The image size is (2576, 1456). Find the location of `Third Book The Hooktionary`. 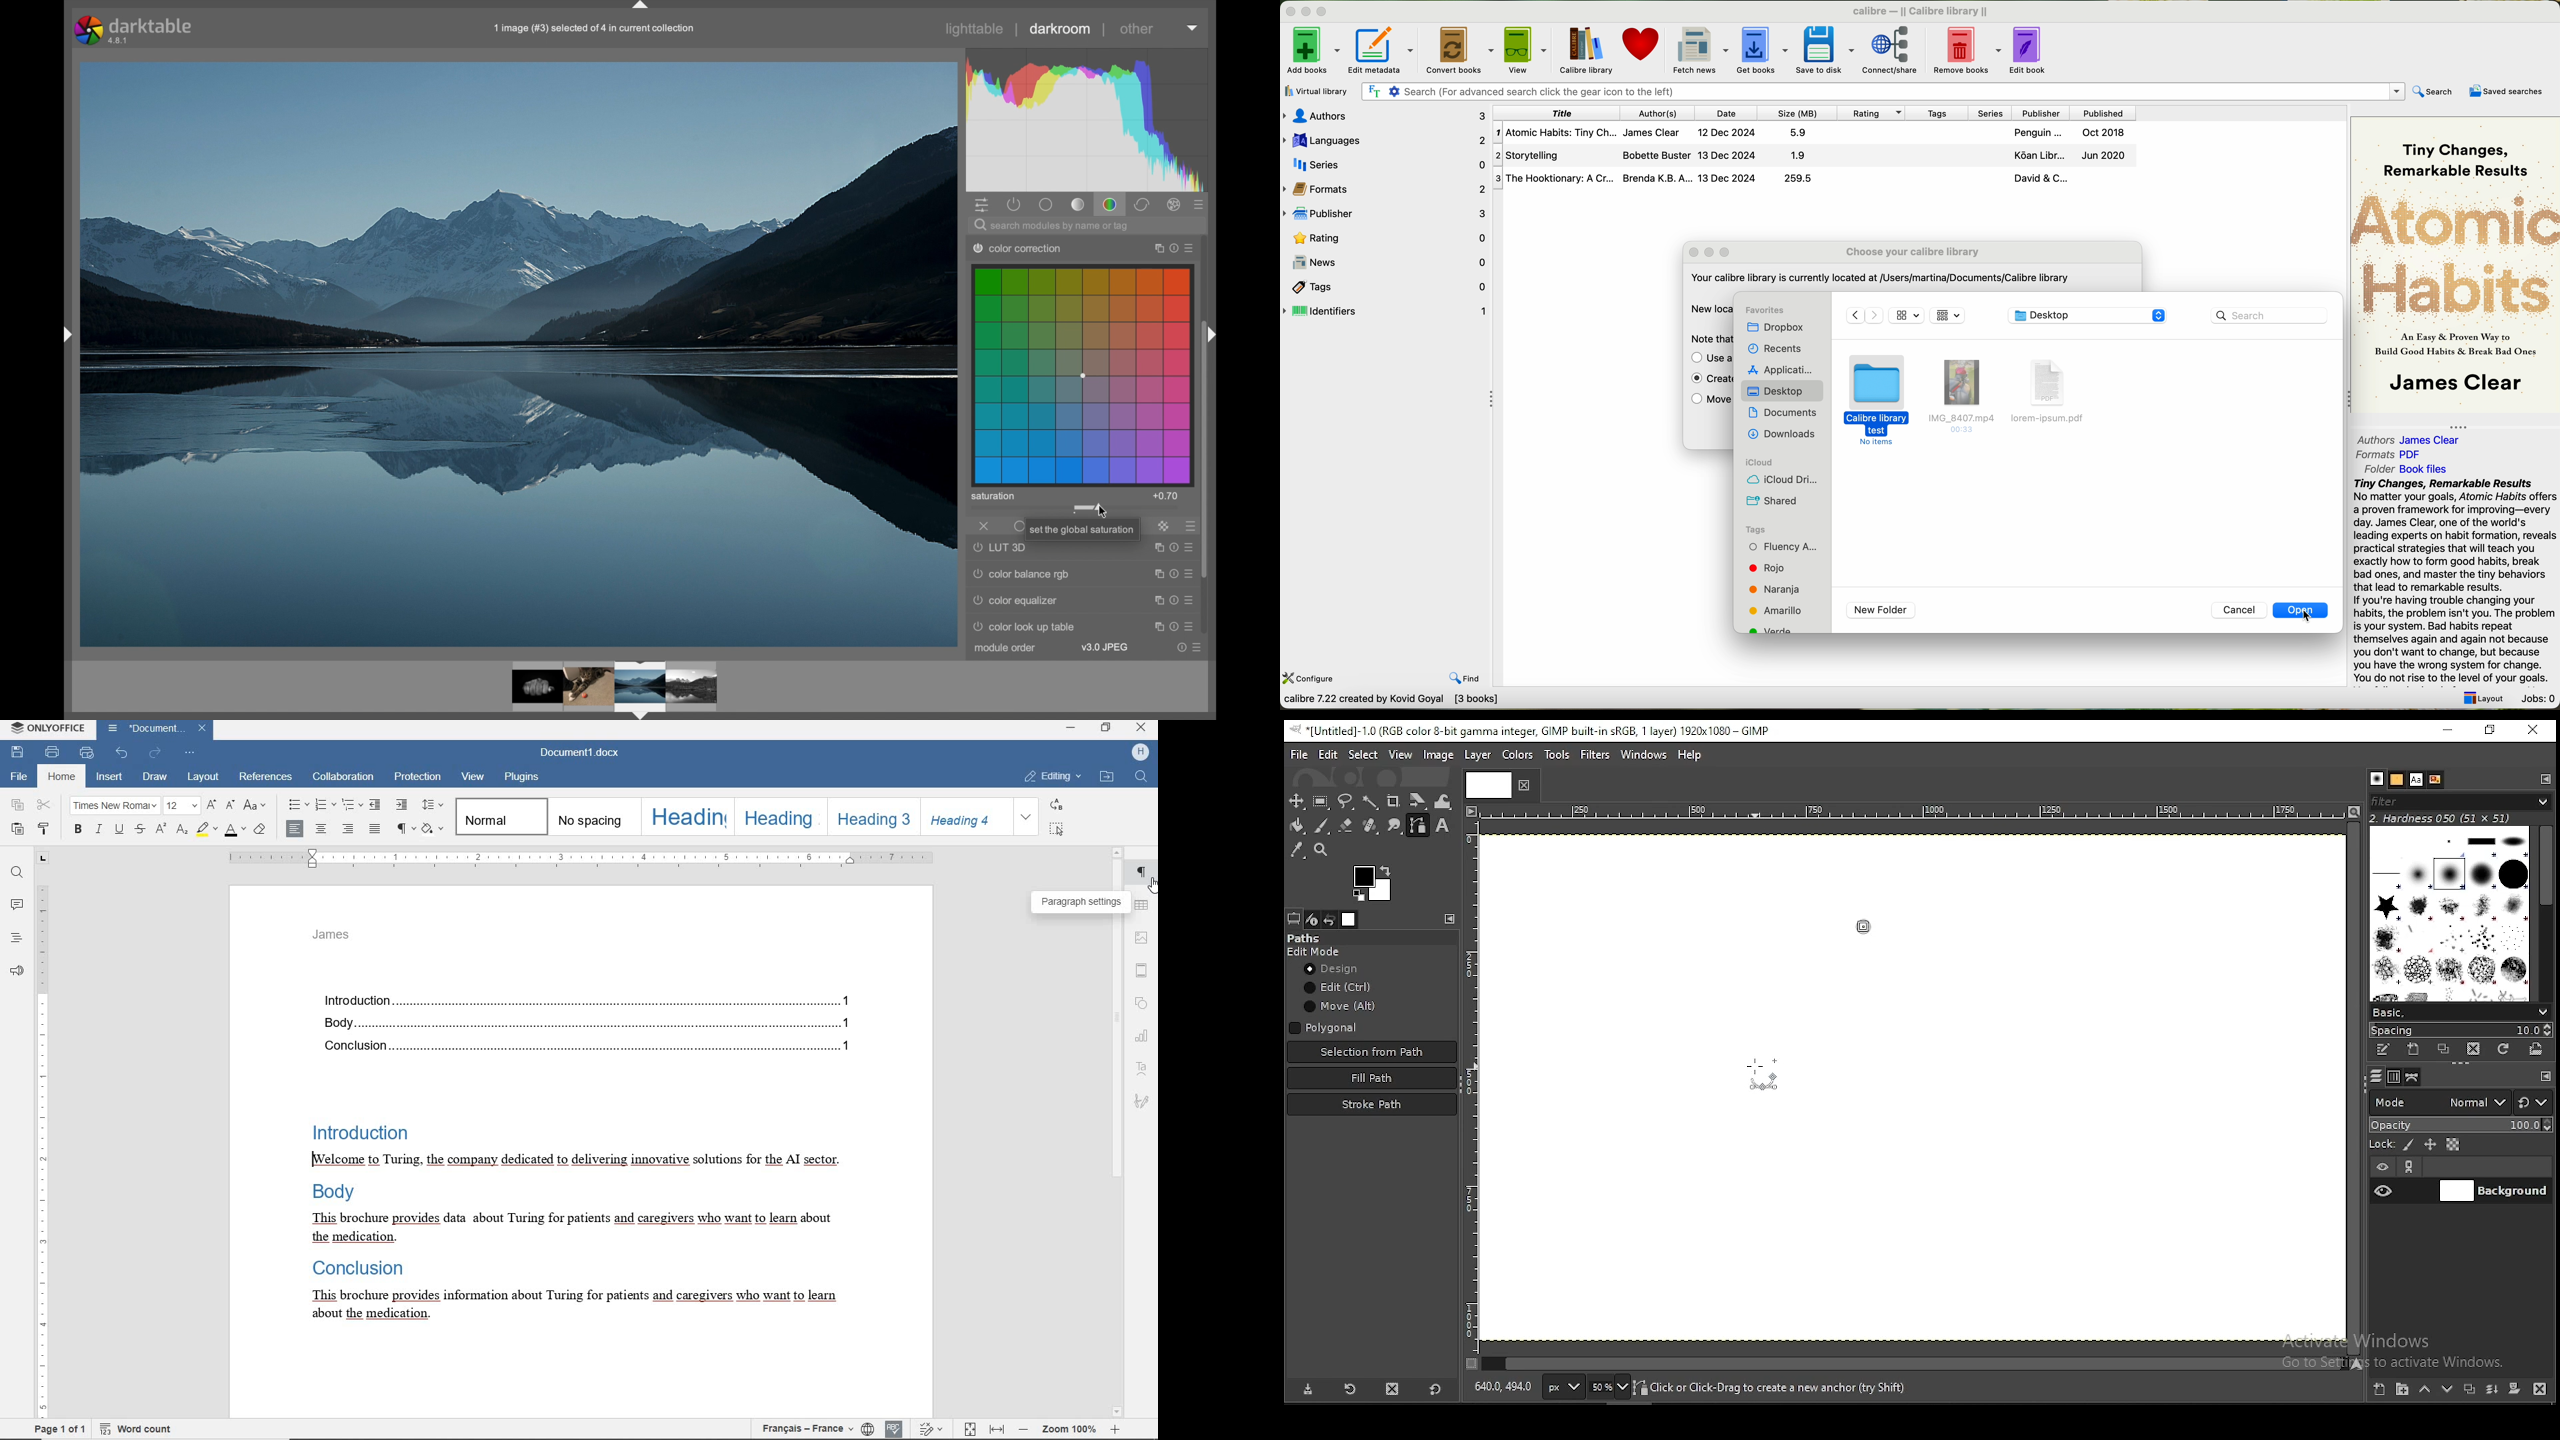

Third Book The Hooktionary is located at coordinates (1814, 179).